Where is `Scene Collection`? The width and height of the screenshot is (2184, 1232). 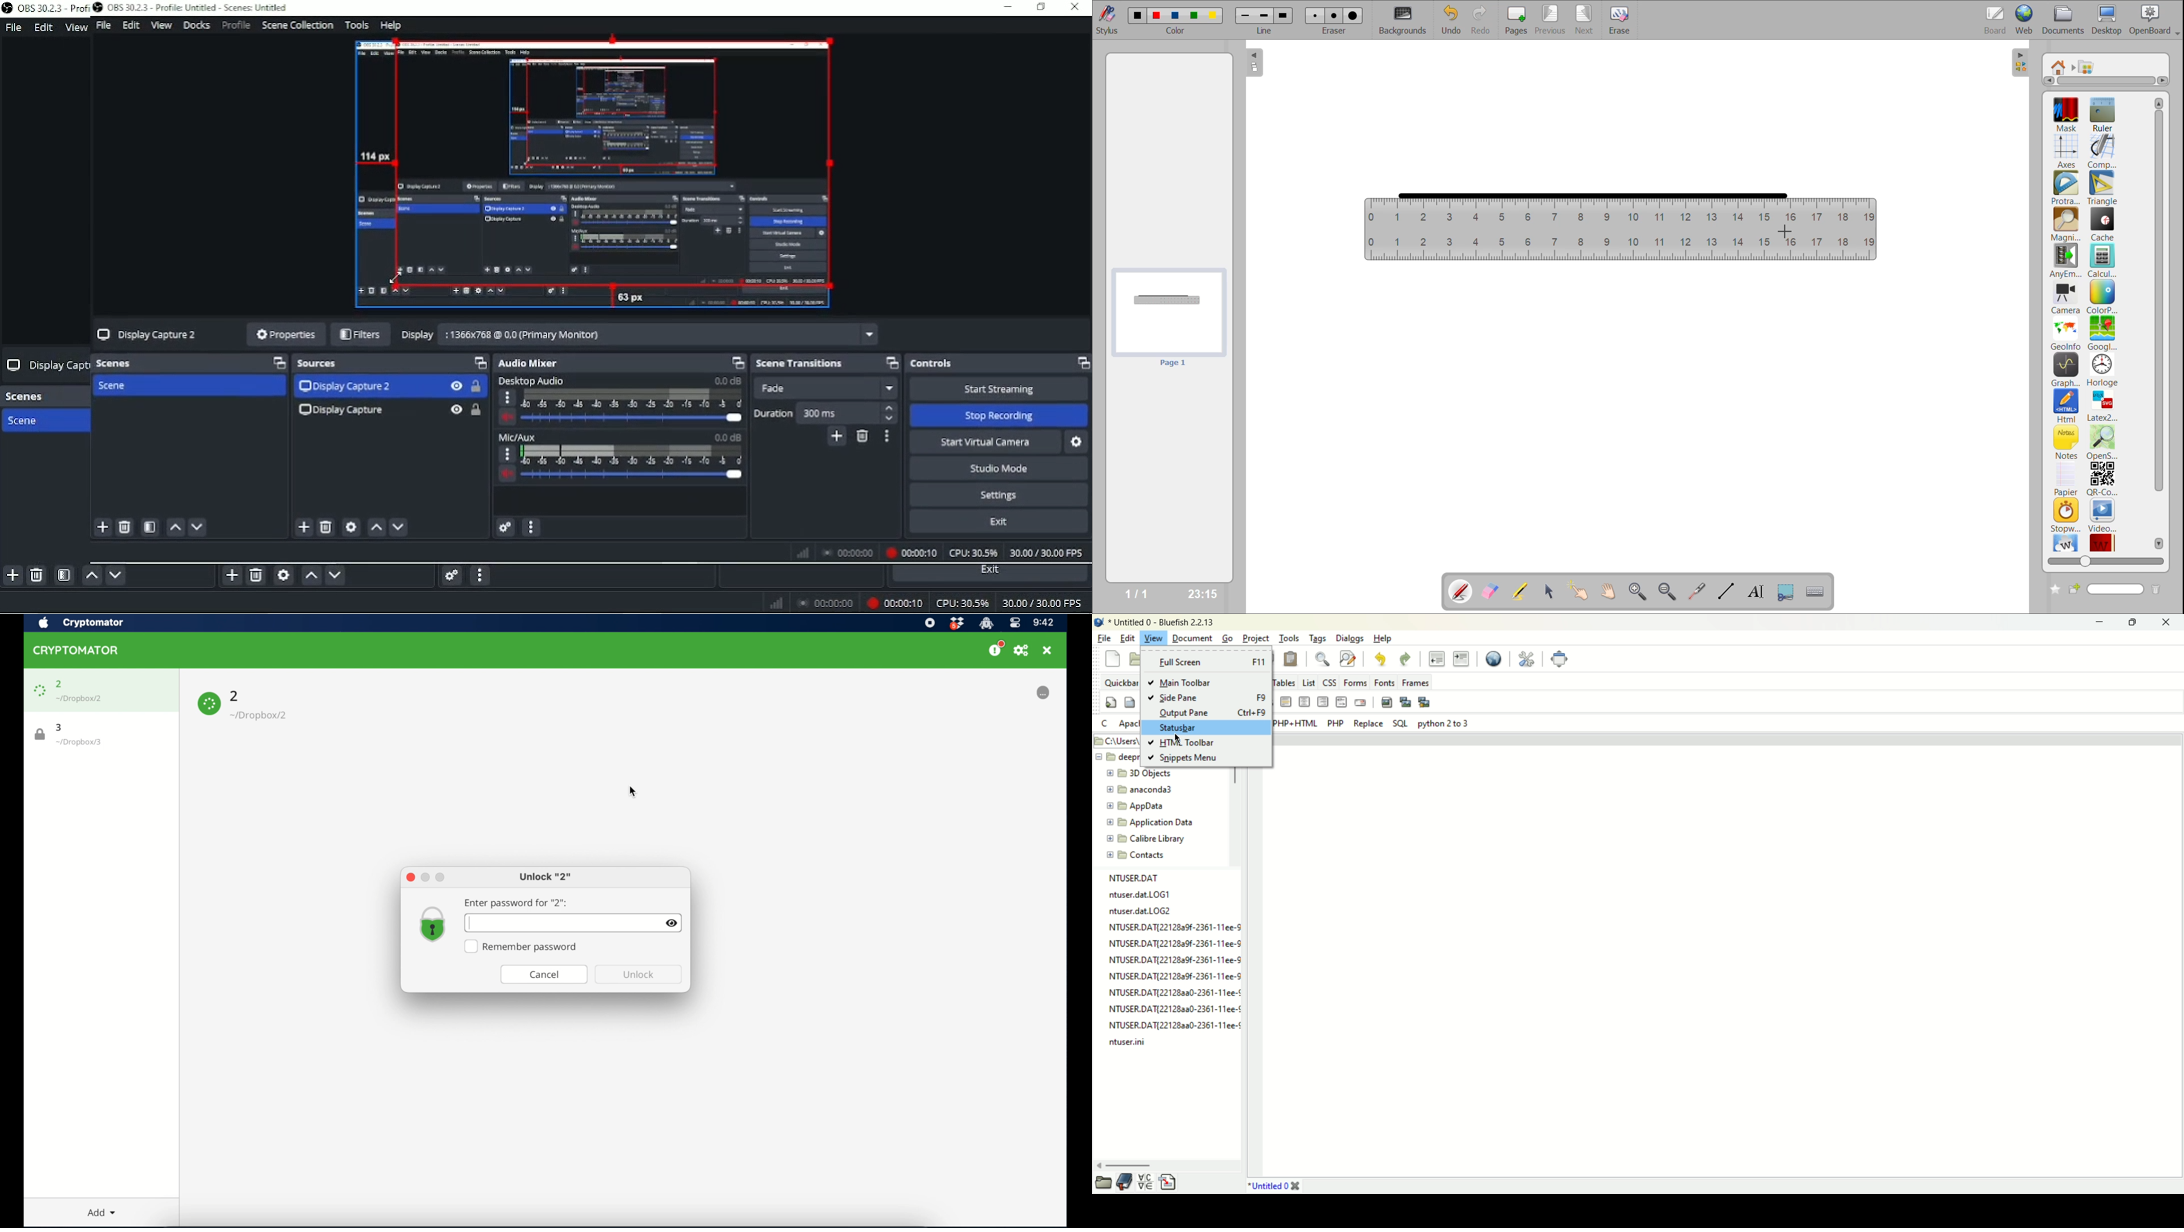 Scene Collection is located at coordinates (299, 25).